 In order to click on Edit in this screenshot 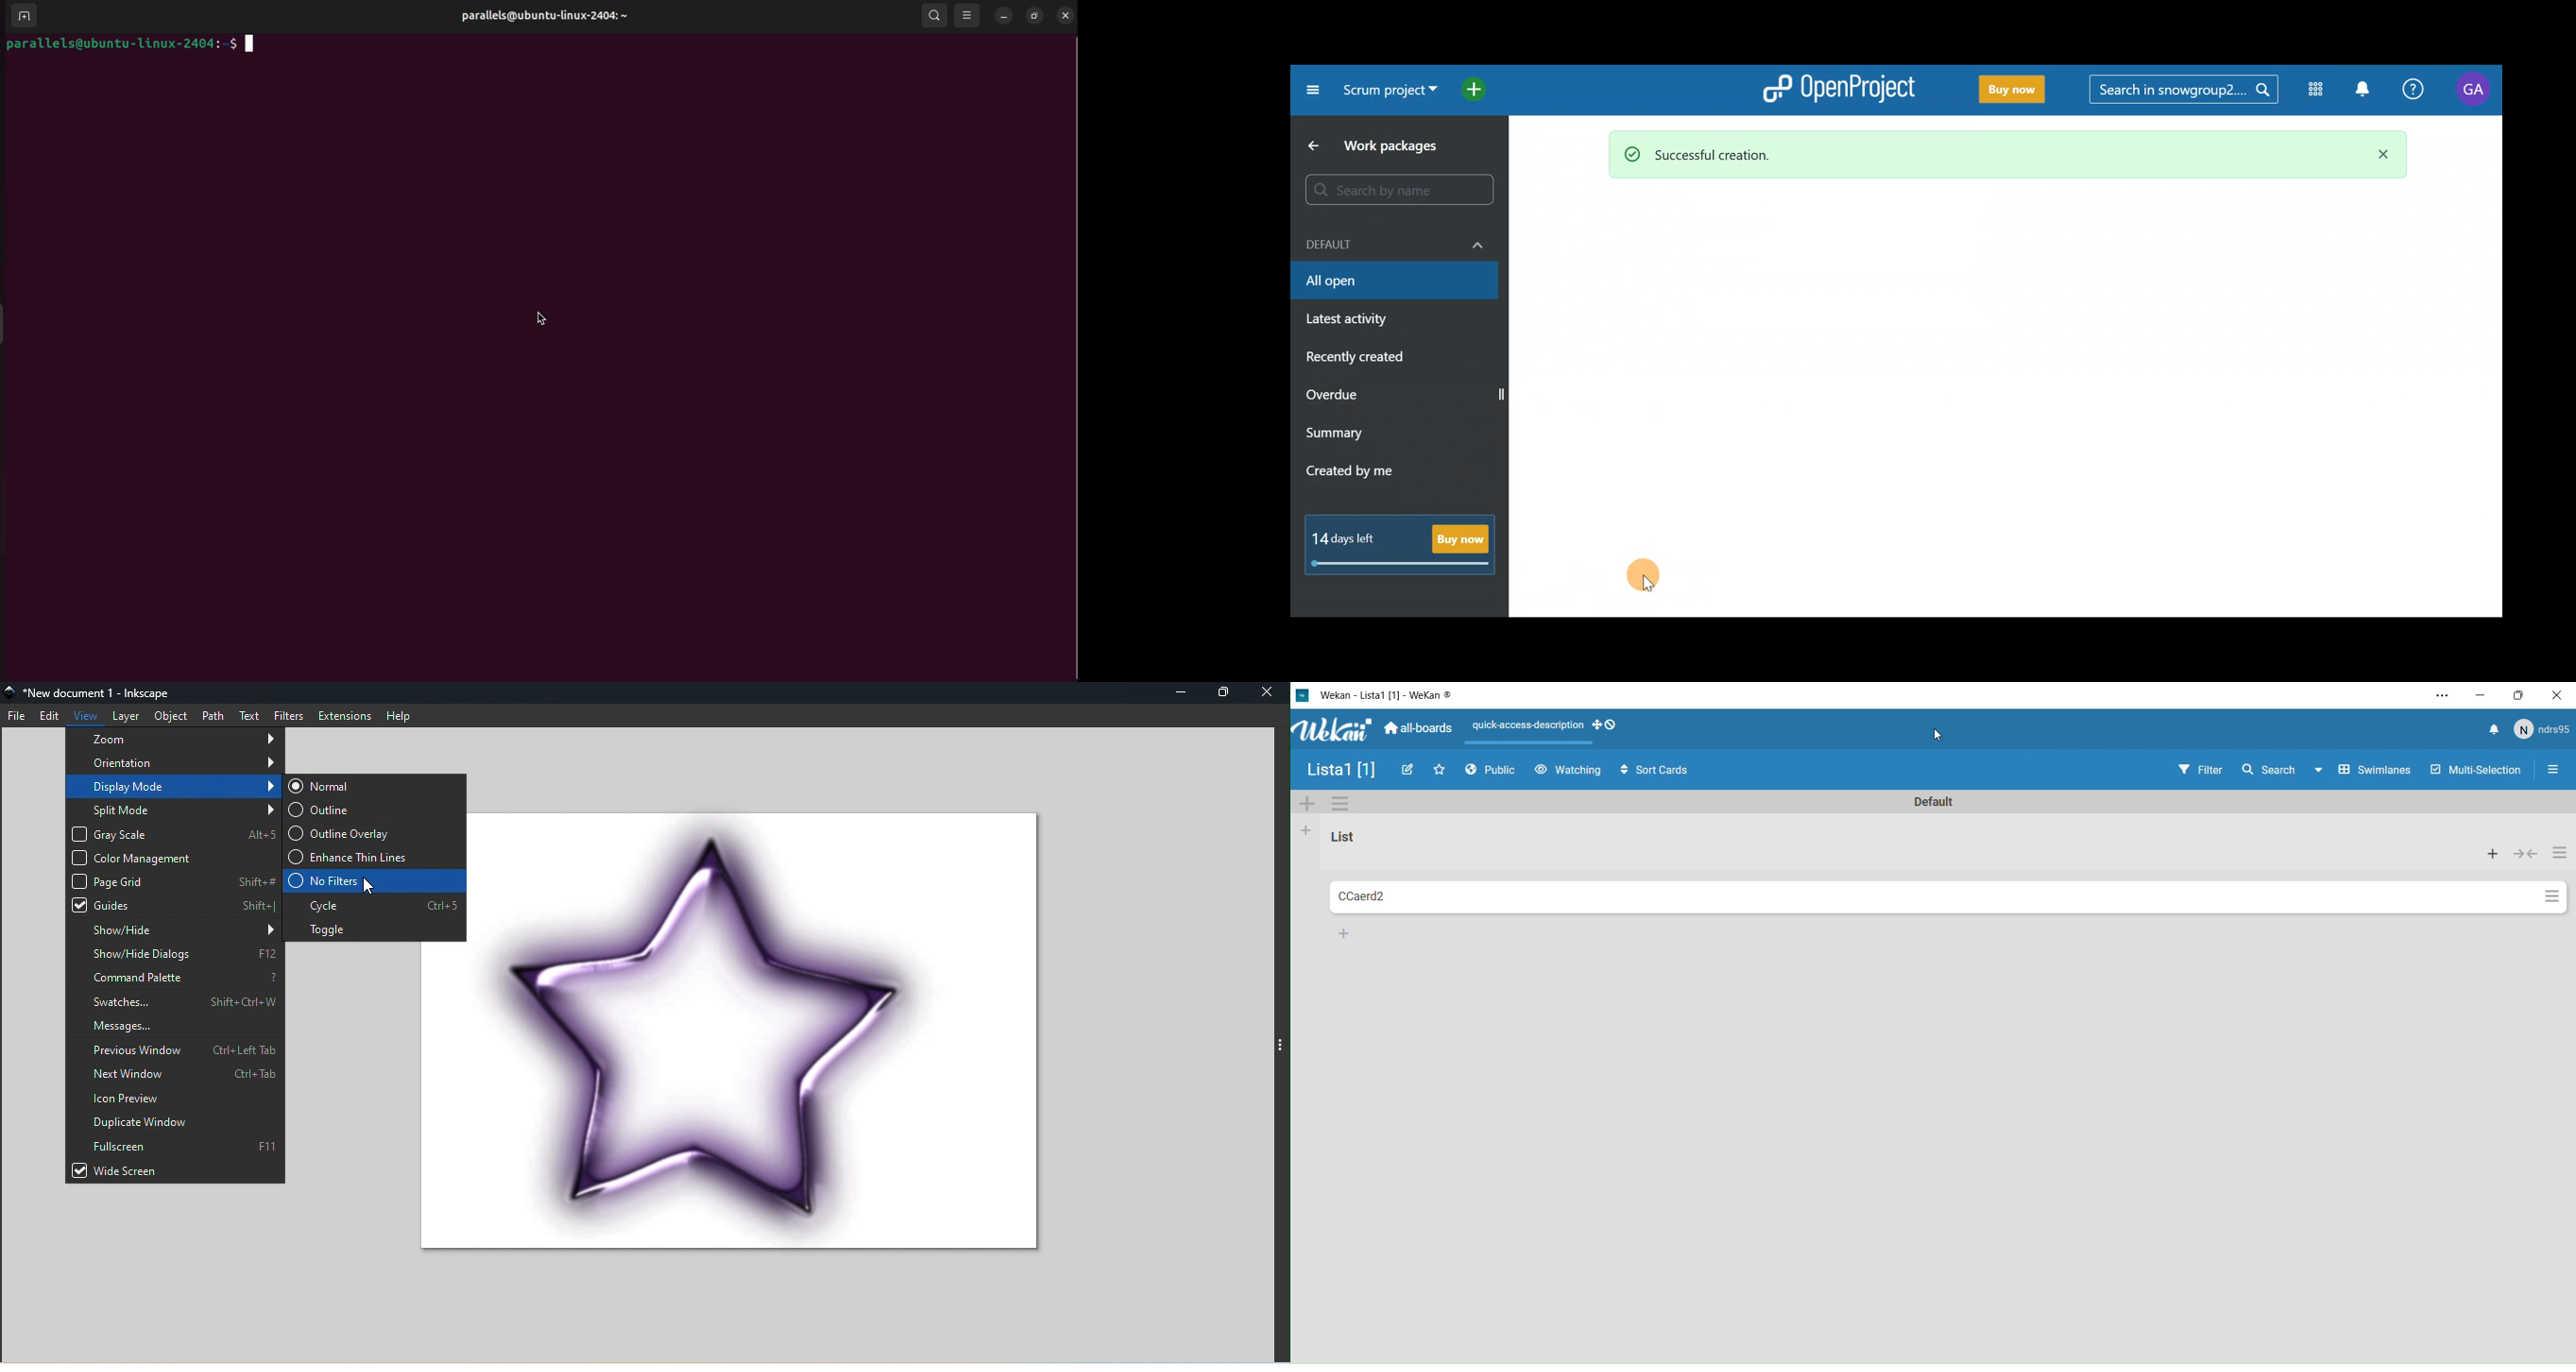, I will do `click(1409, 770)`.